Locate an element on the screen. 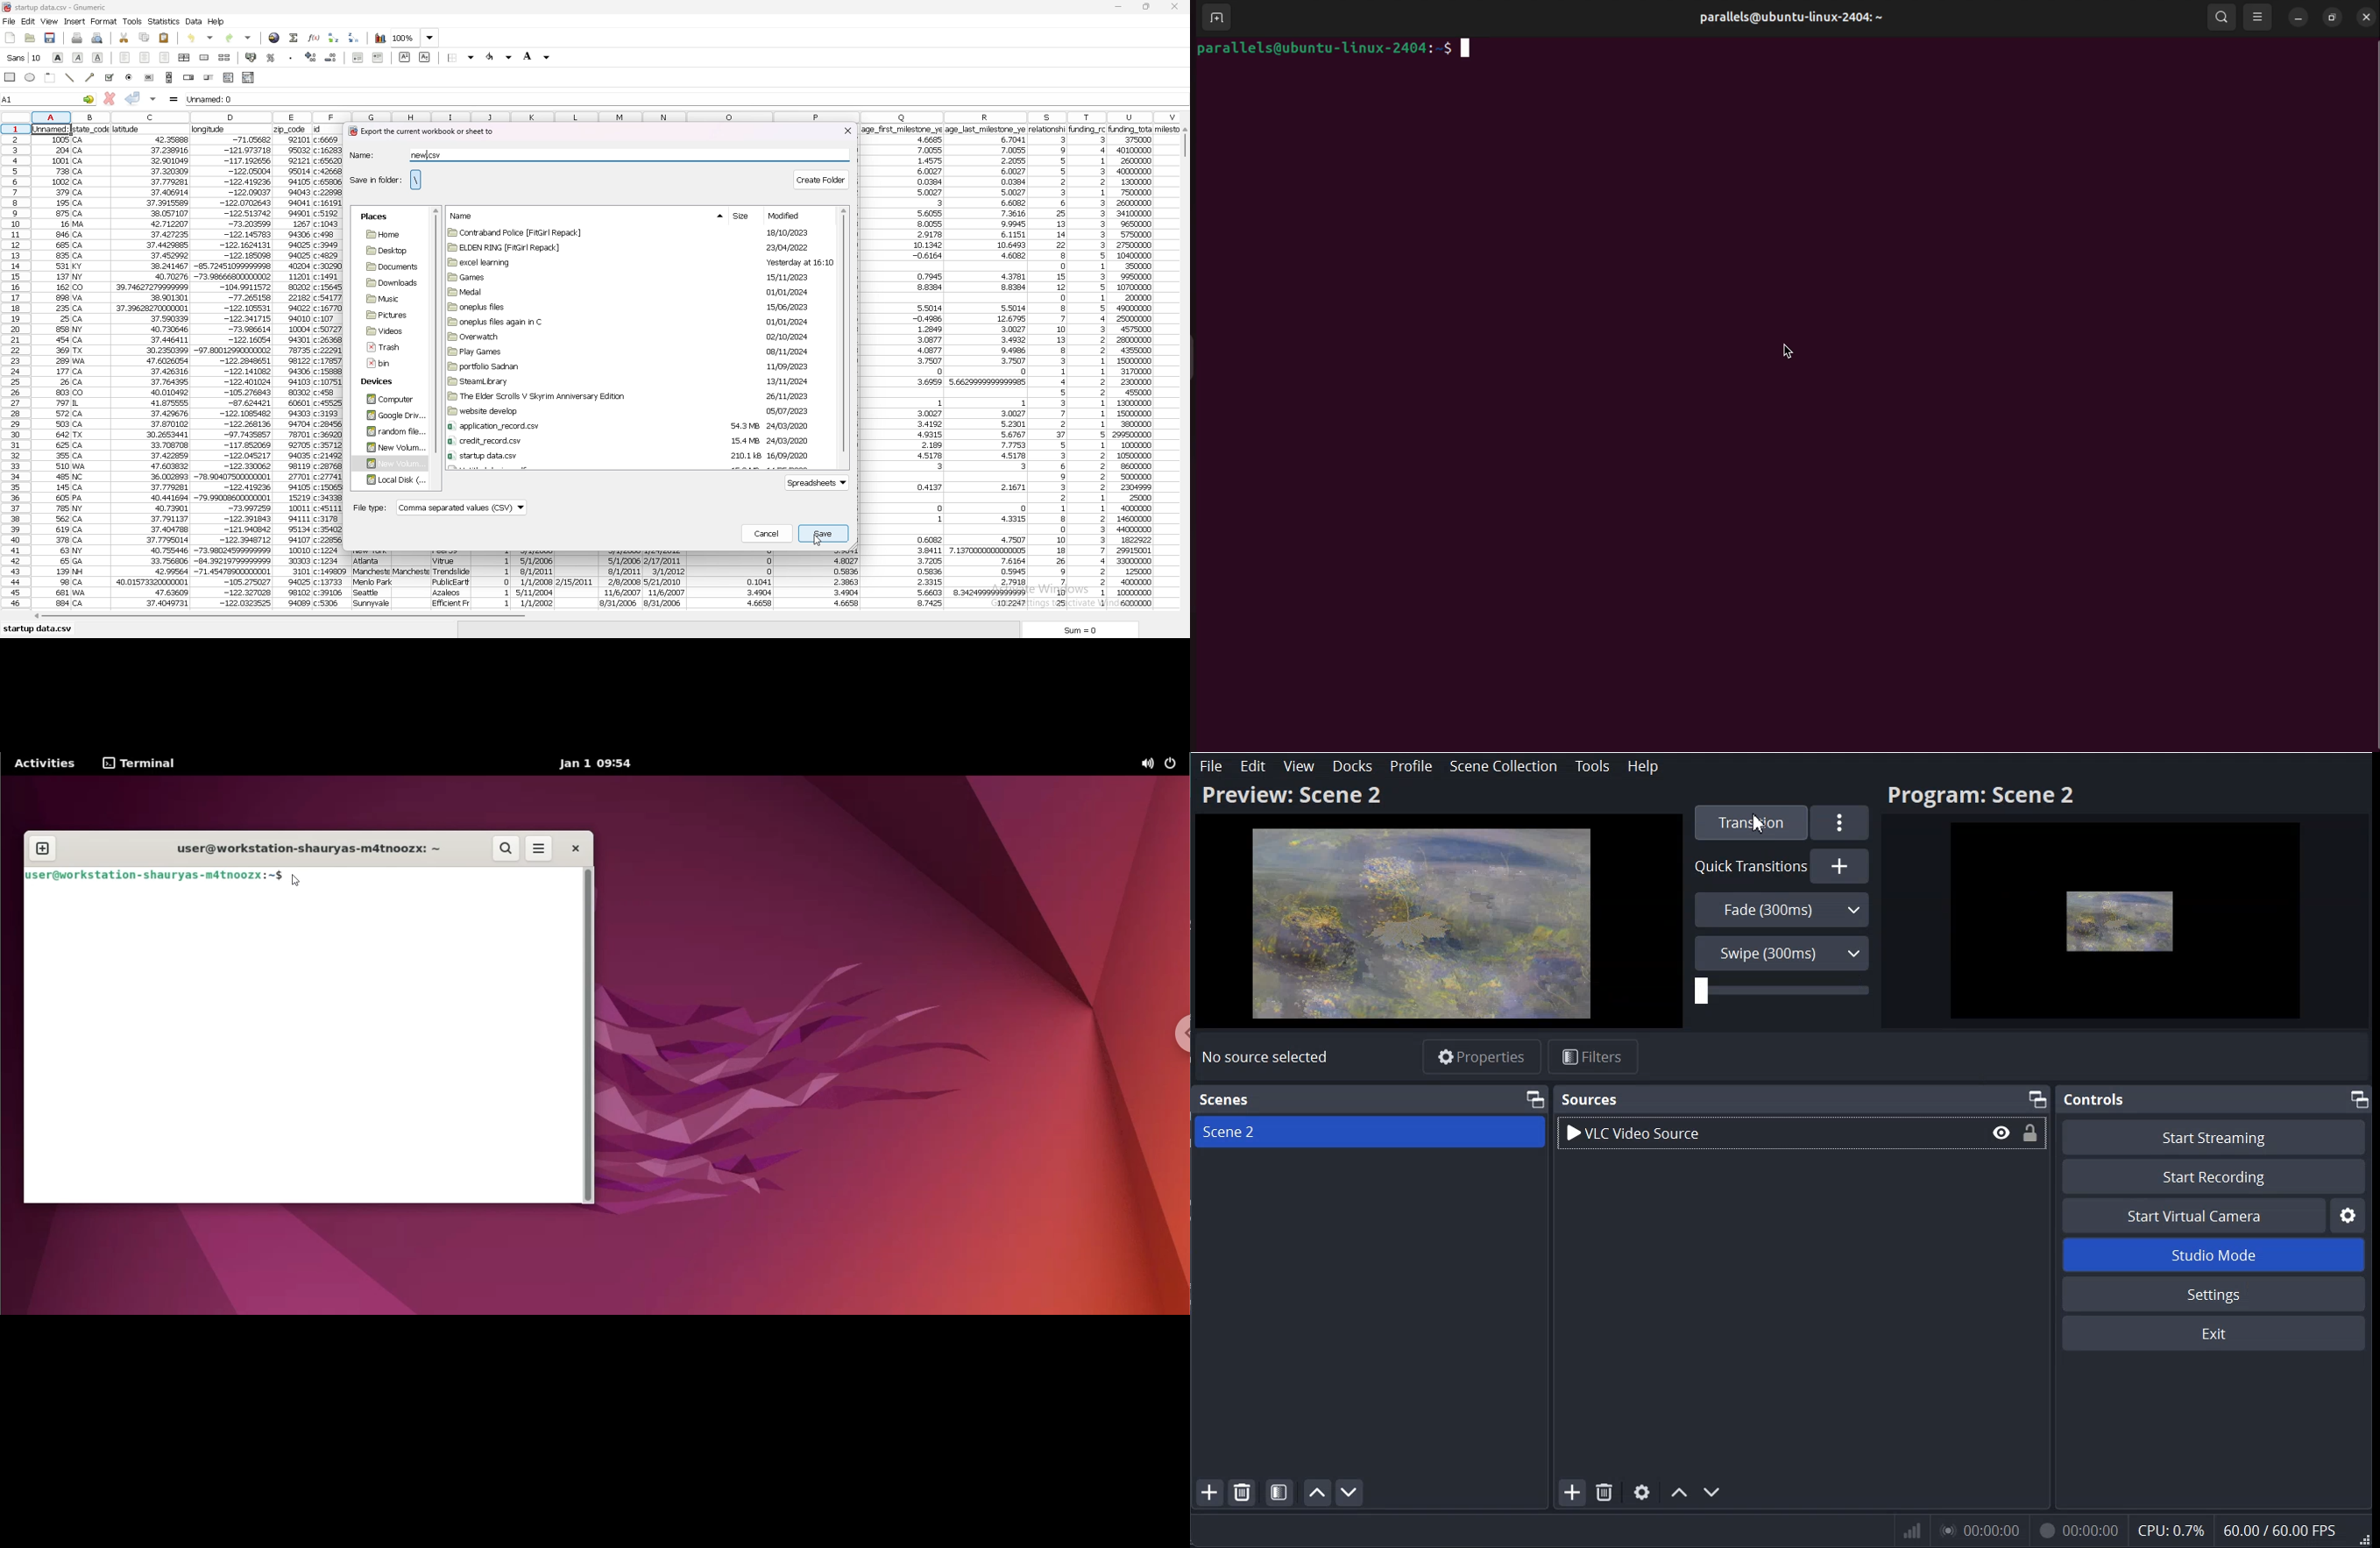 The image size is (2380, 1568). size is located at coordinates (743, 217).